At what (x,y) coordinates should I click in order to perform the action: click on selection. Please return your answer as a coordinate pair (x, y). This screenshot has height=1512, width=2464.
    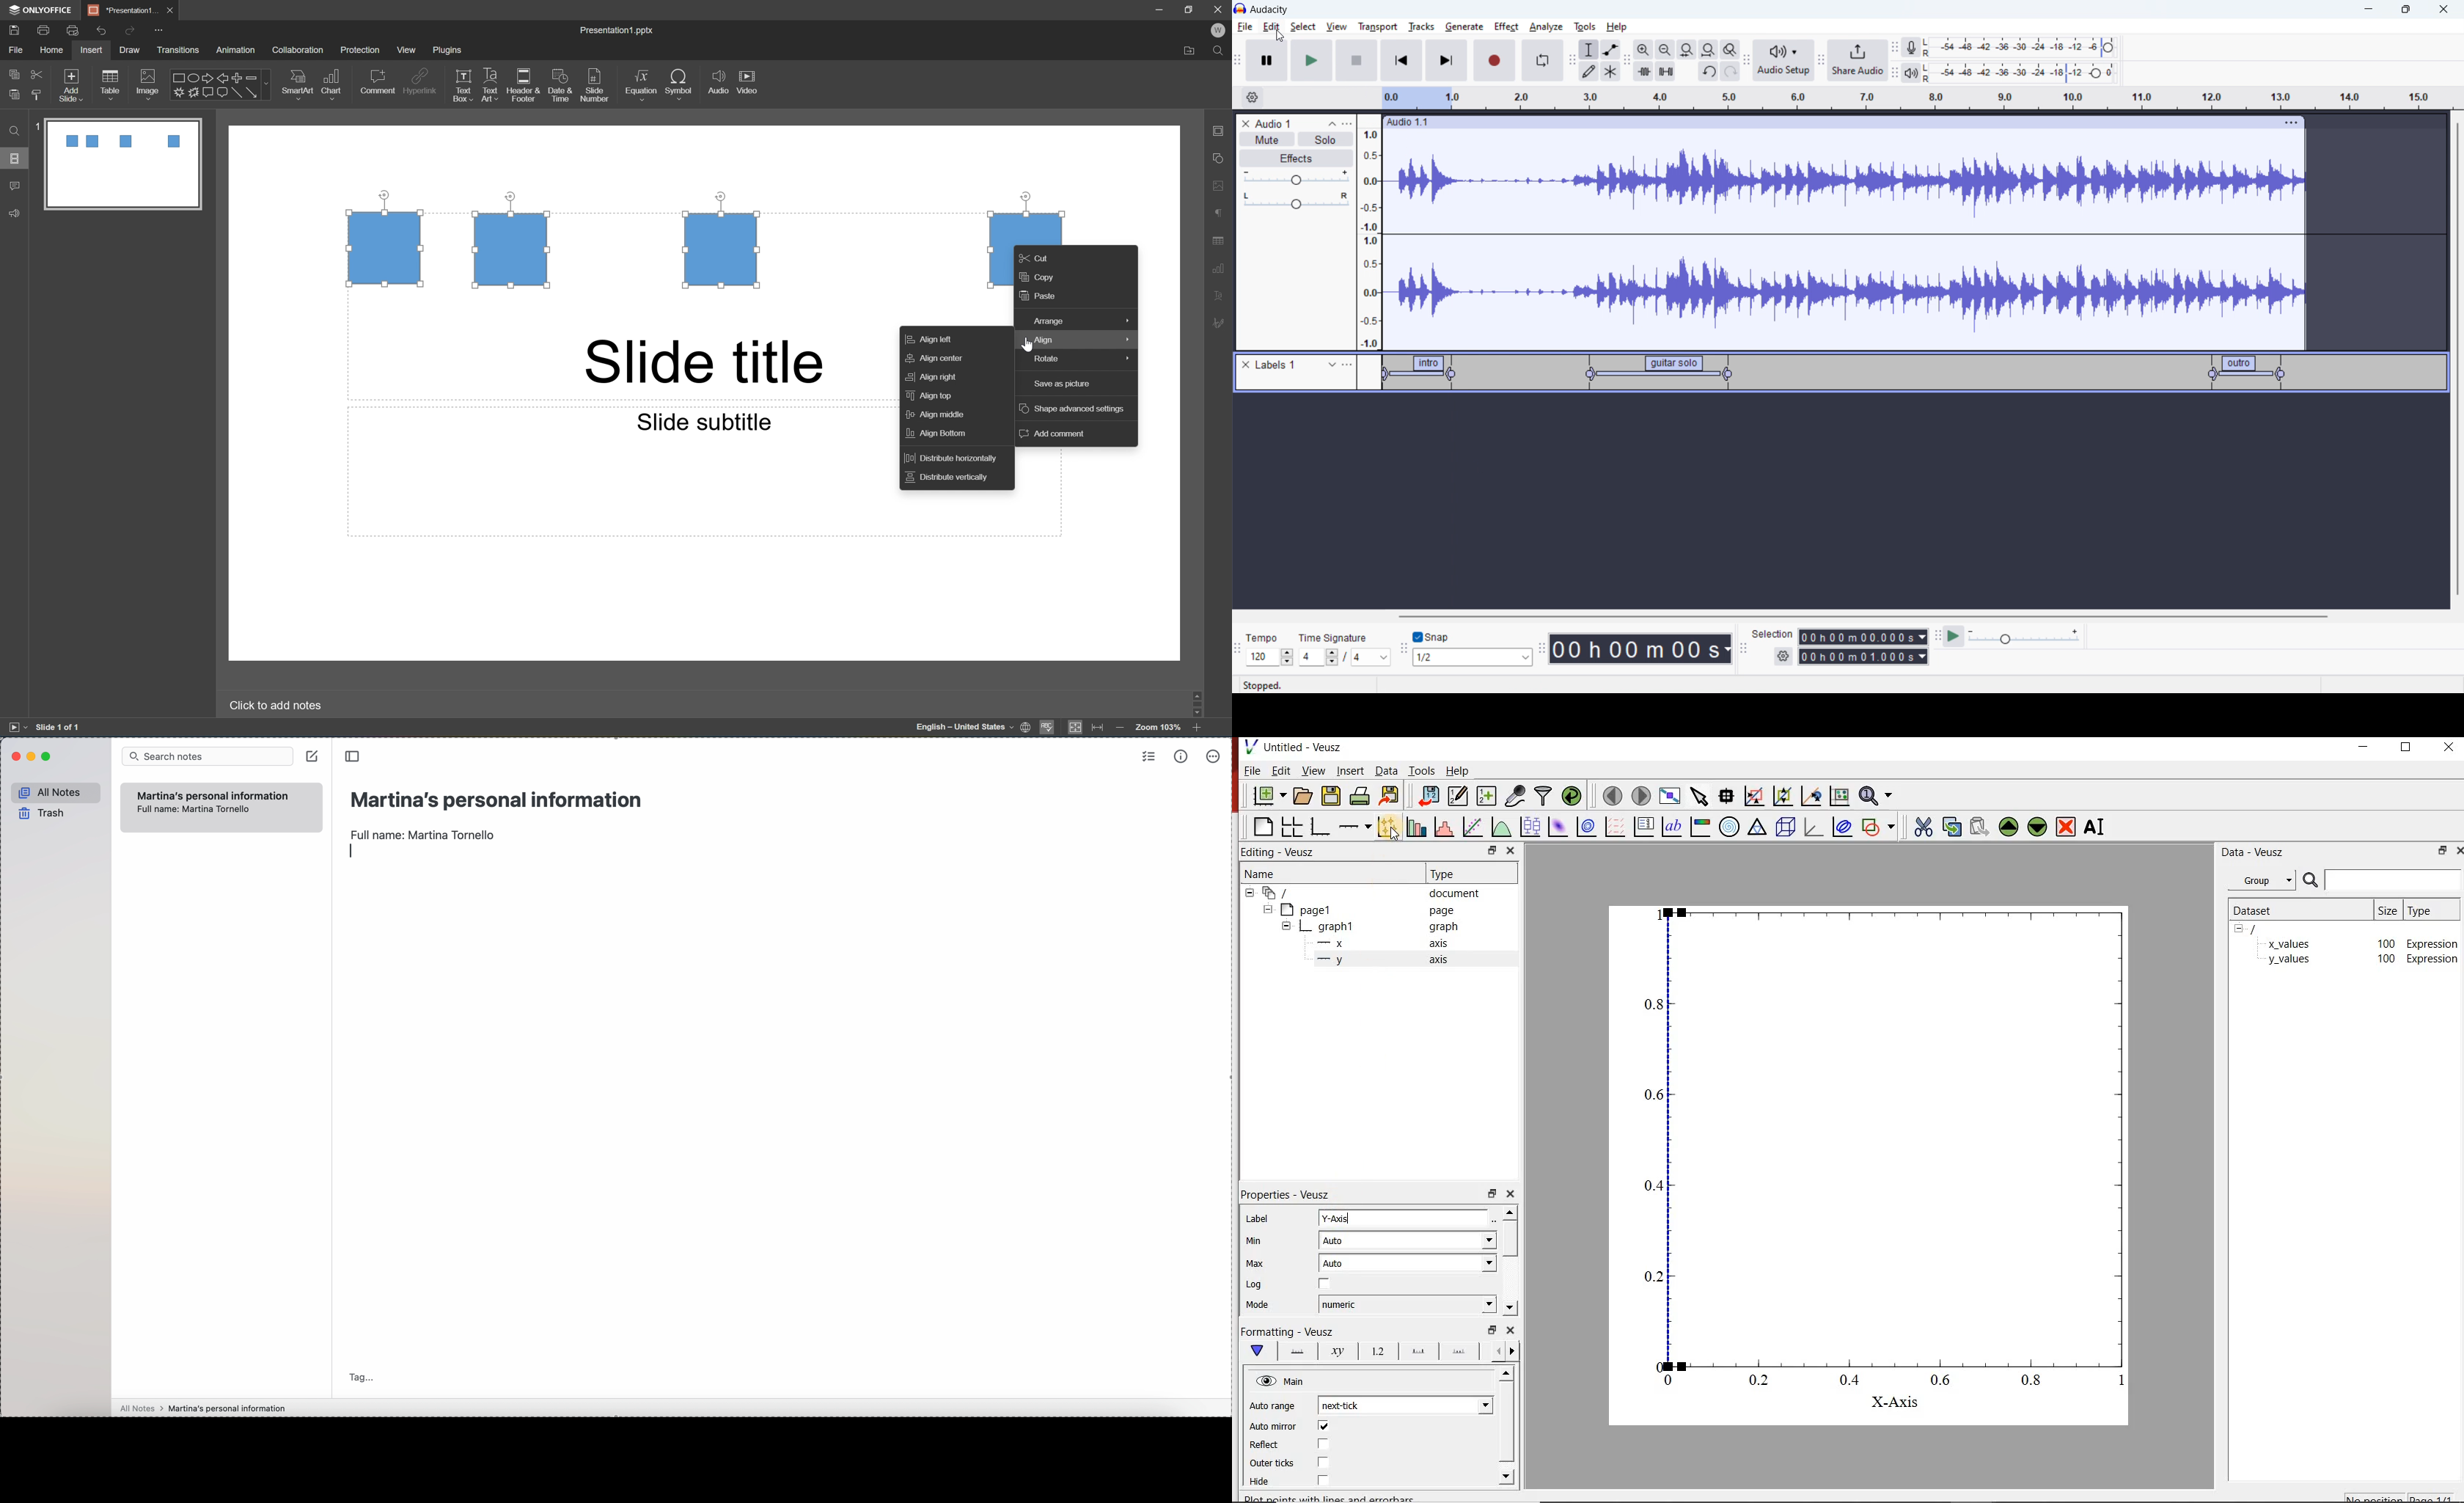
    Looking at the image, I should click on (1772, 634).